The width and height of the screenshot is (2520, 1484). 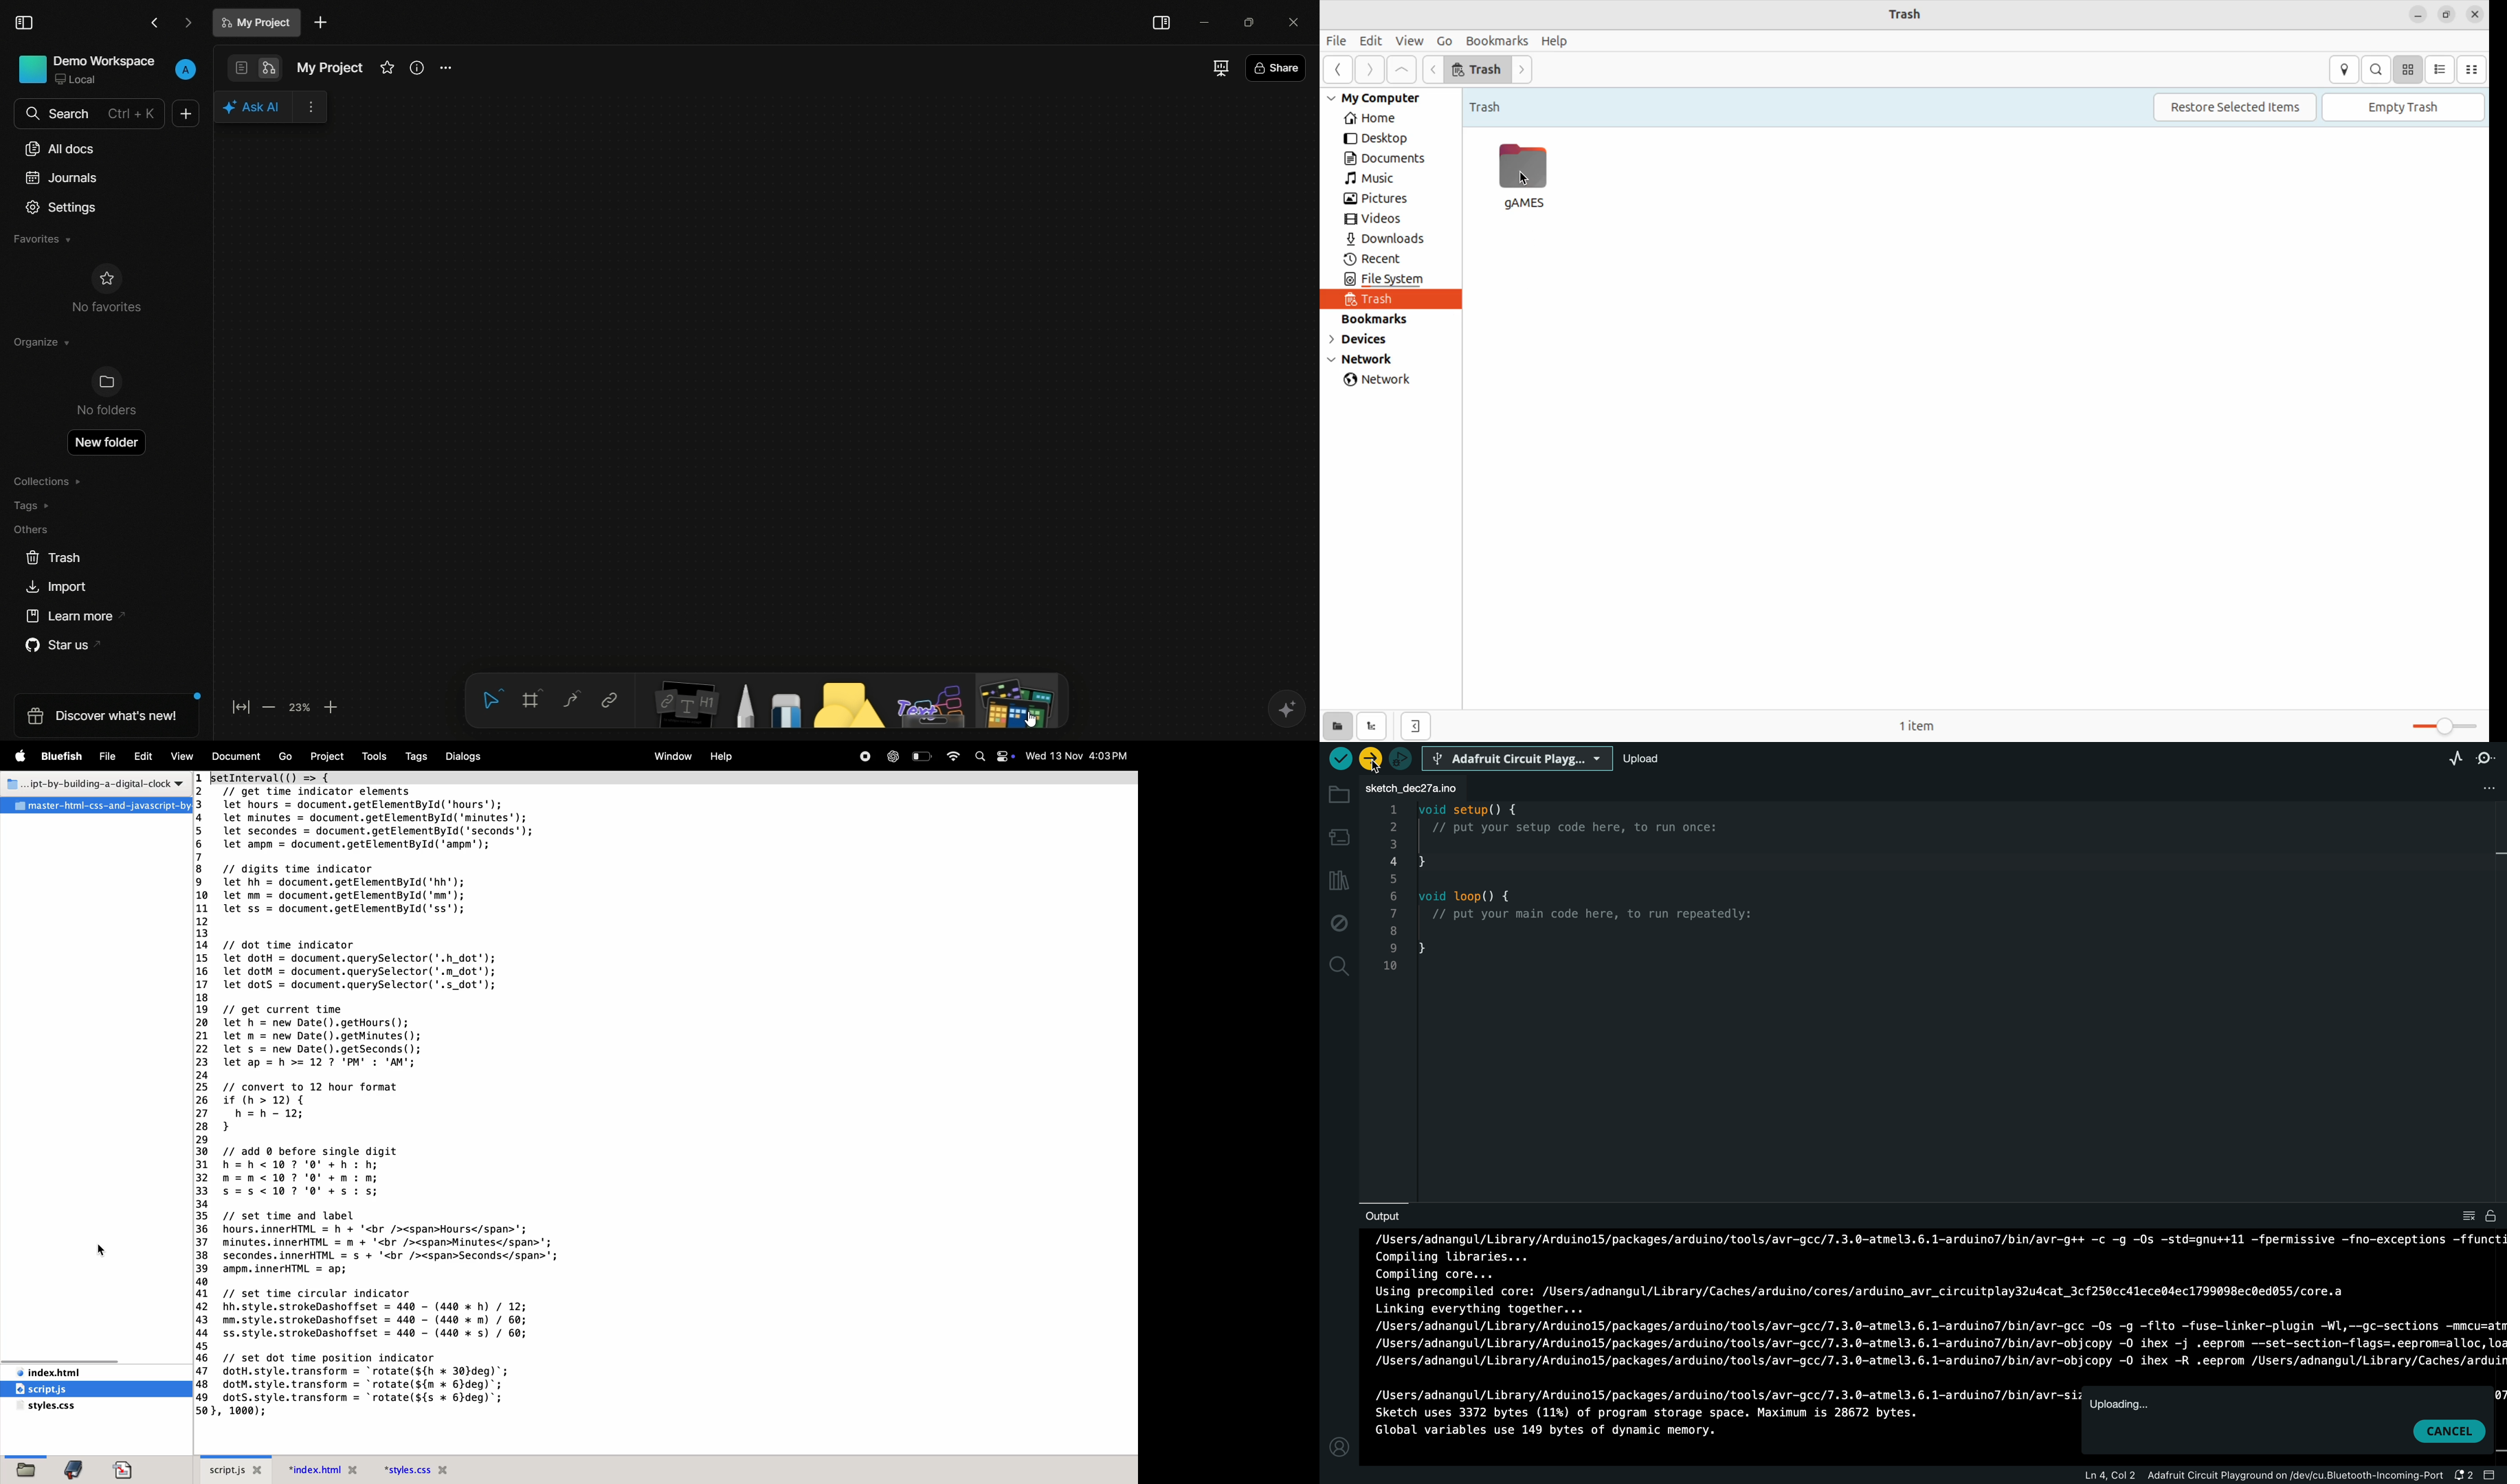 I want to click on Search icon, so click(x=979, y=756).